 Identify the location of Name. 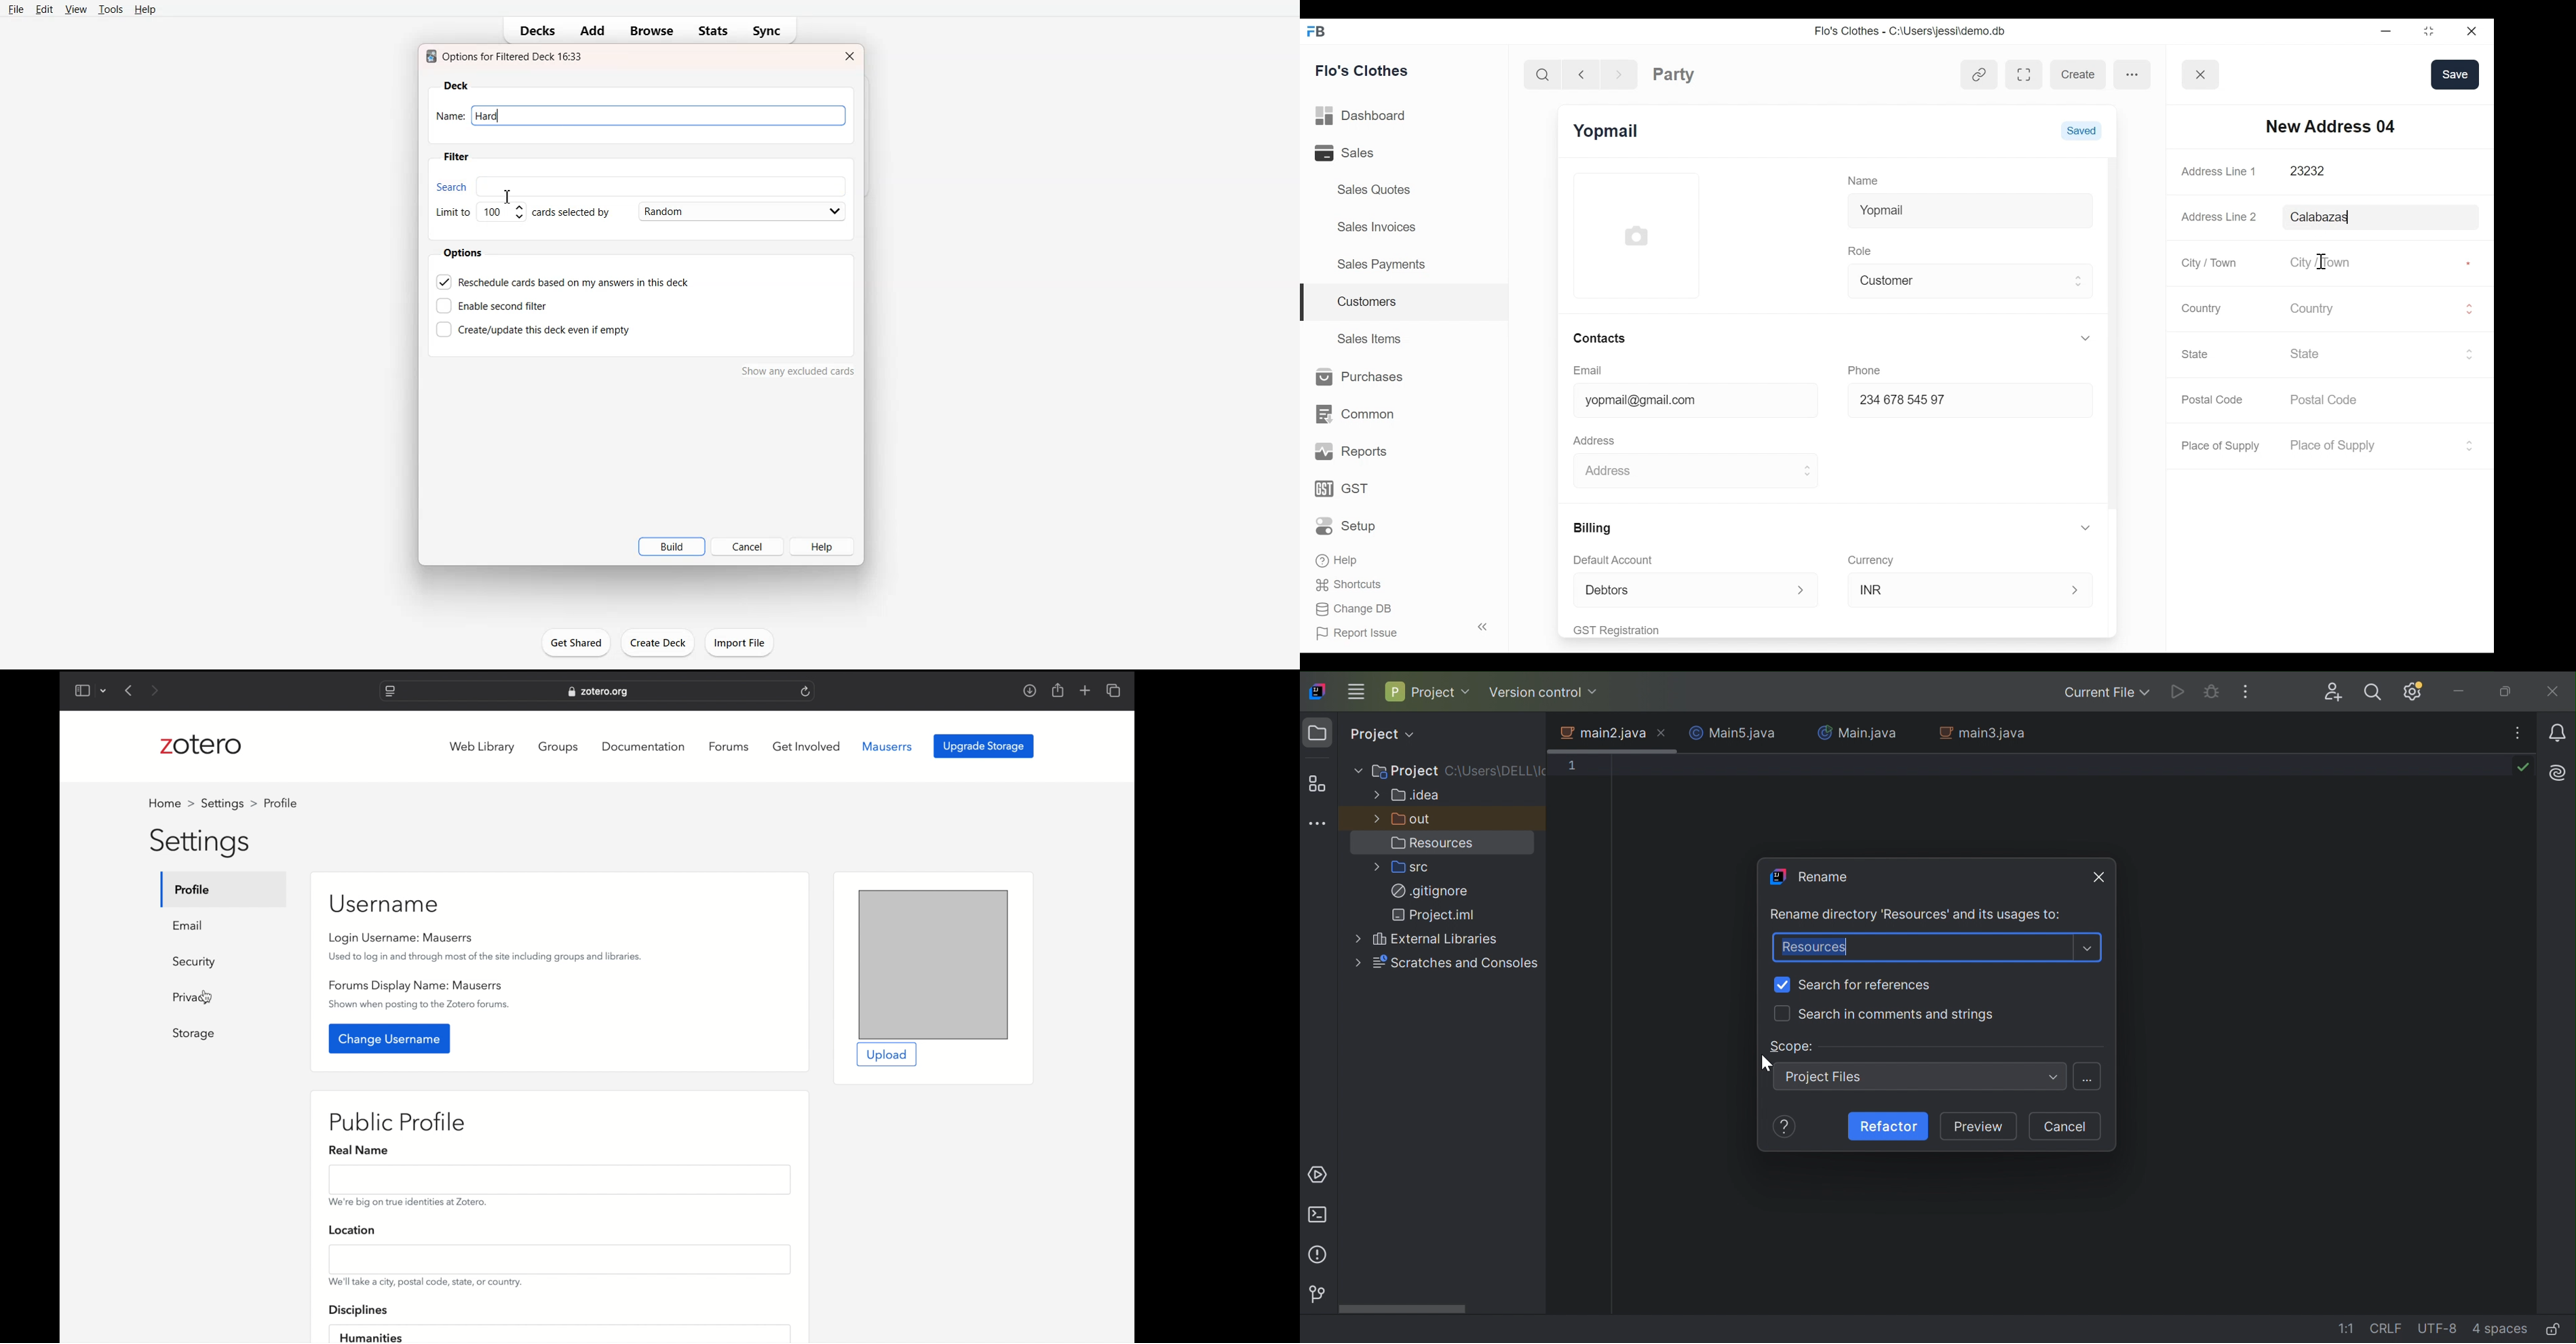
(1866, 180).